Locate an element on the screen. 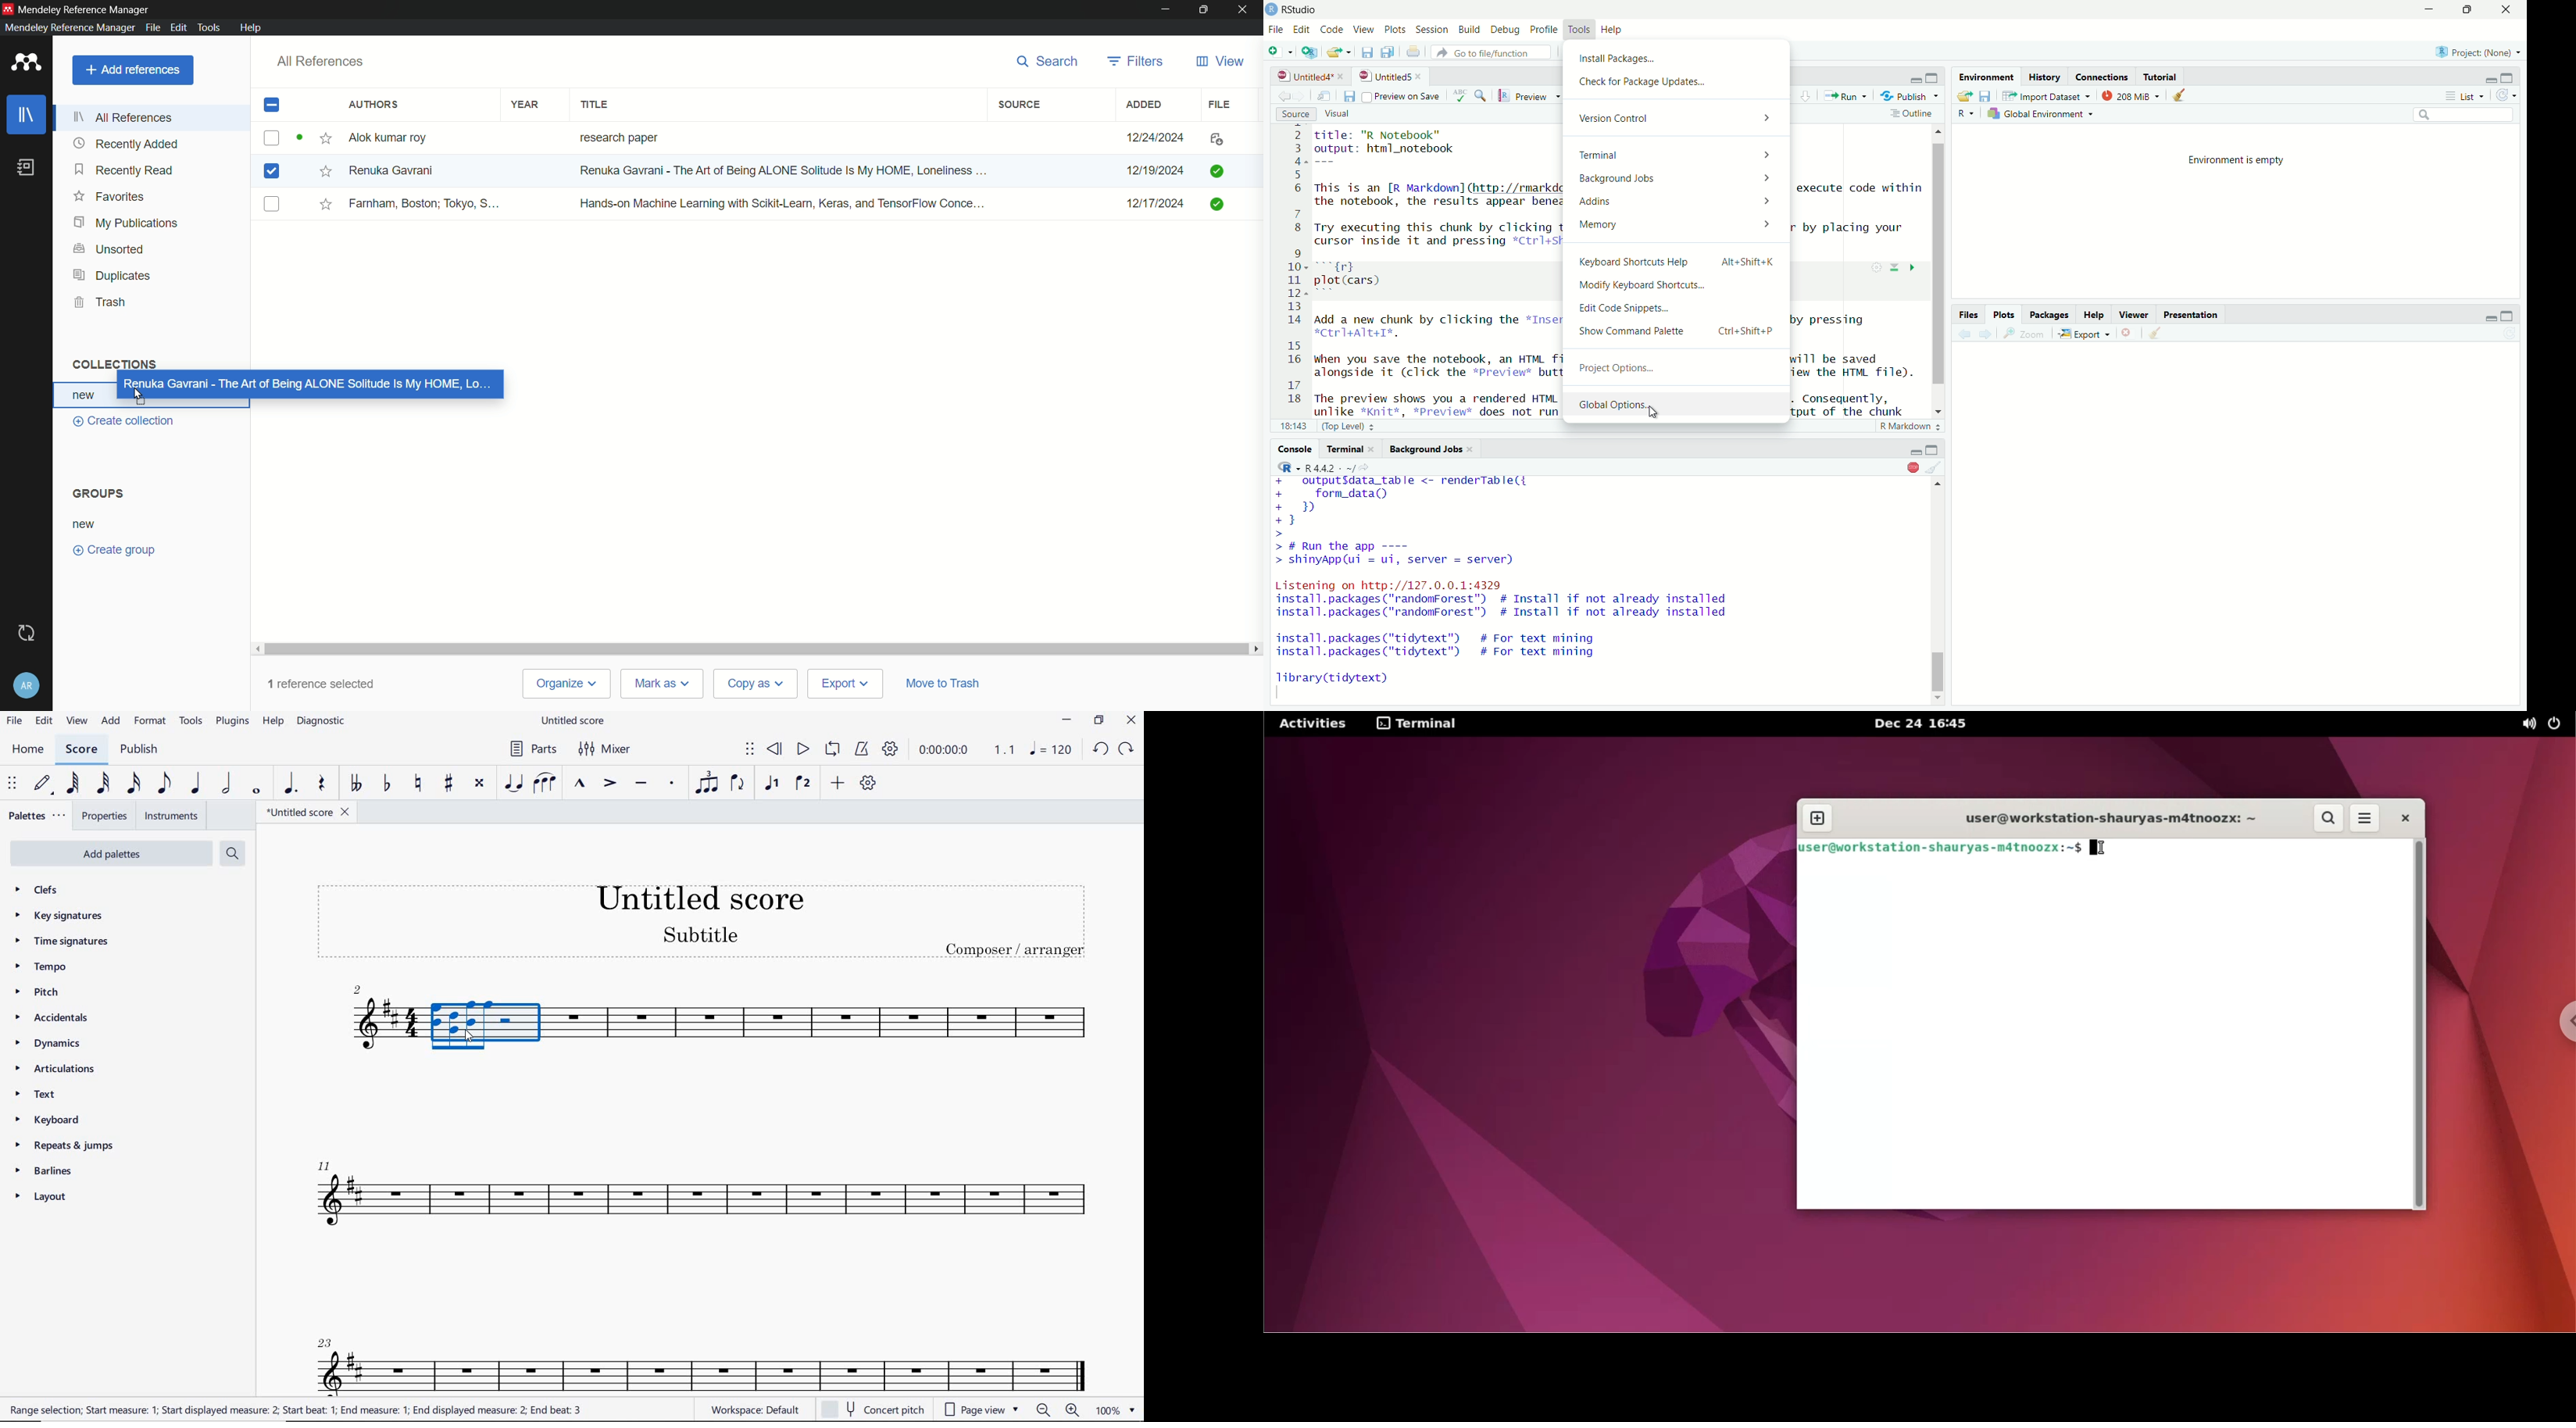 The image size is (2576, 1428). Export is located at coordinates (2086, 334).